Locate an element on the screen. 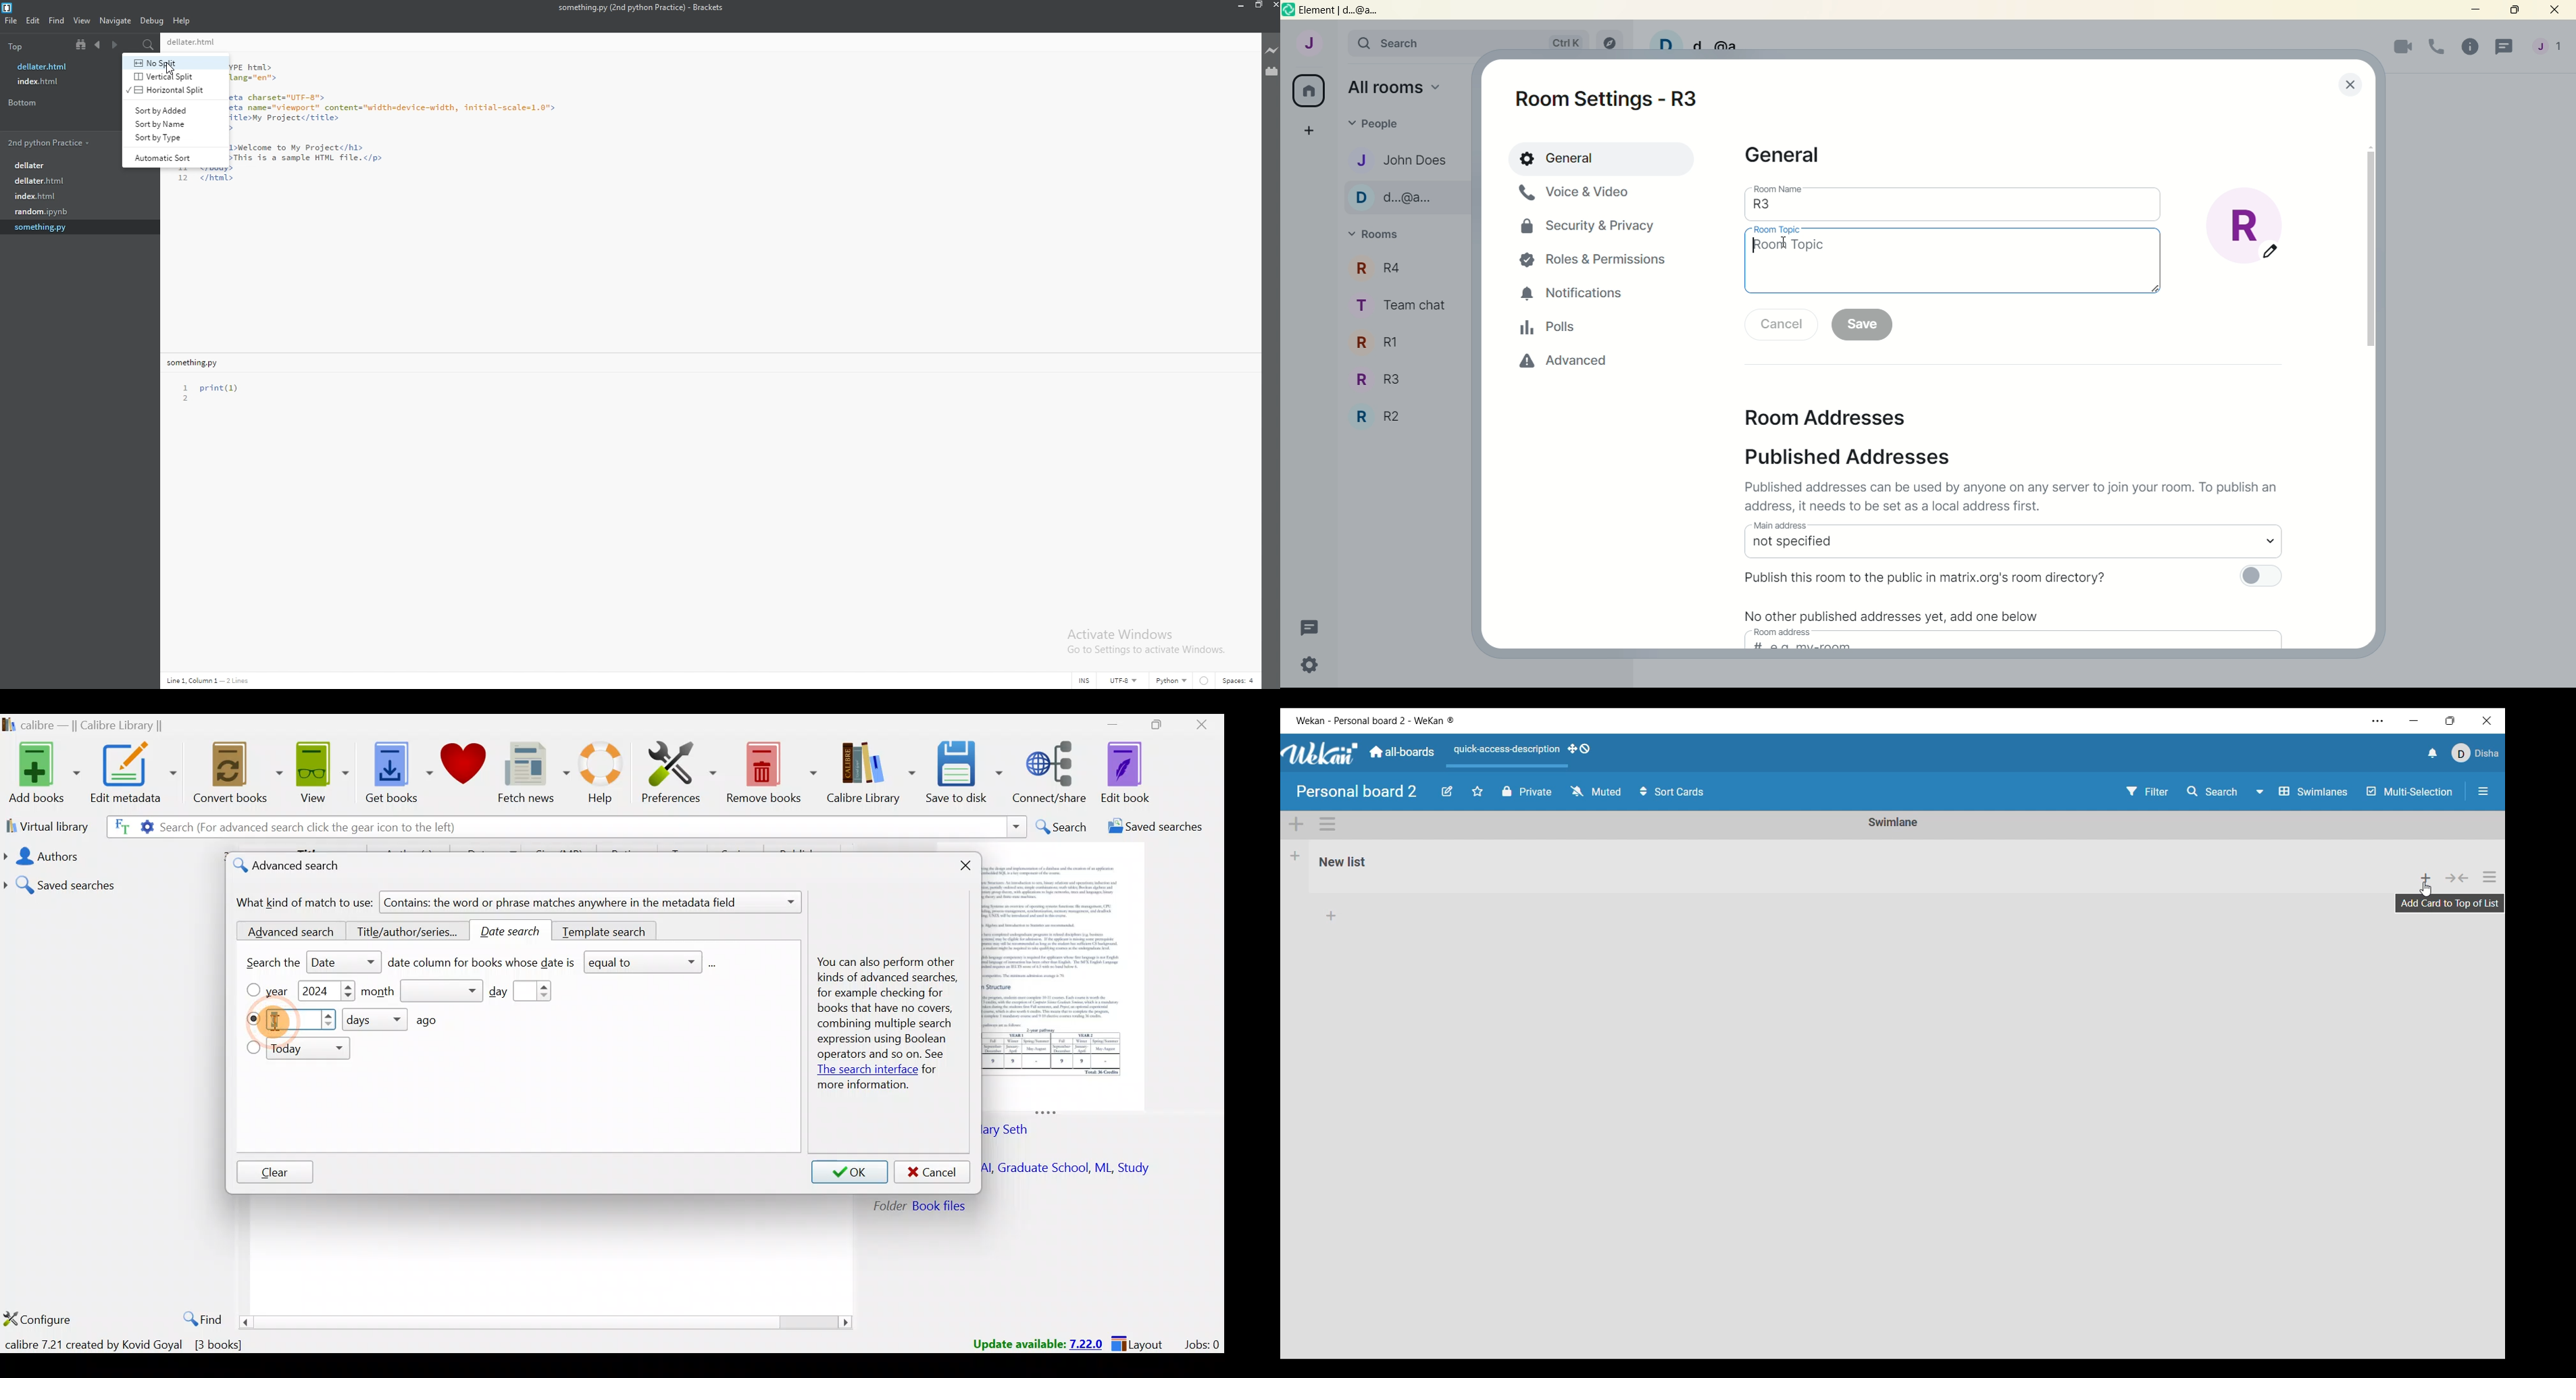 This screenshot has height=1400, width=2576. search is located at coordinates (148, 45).